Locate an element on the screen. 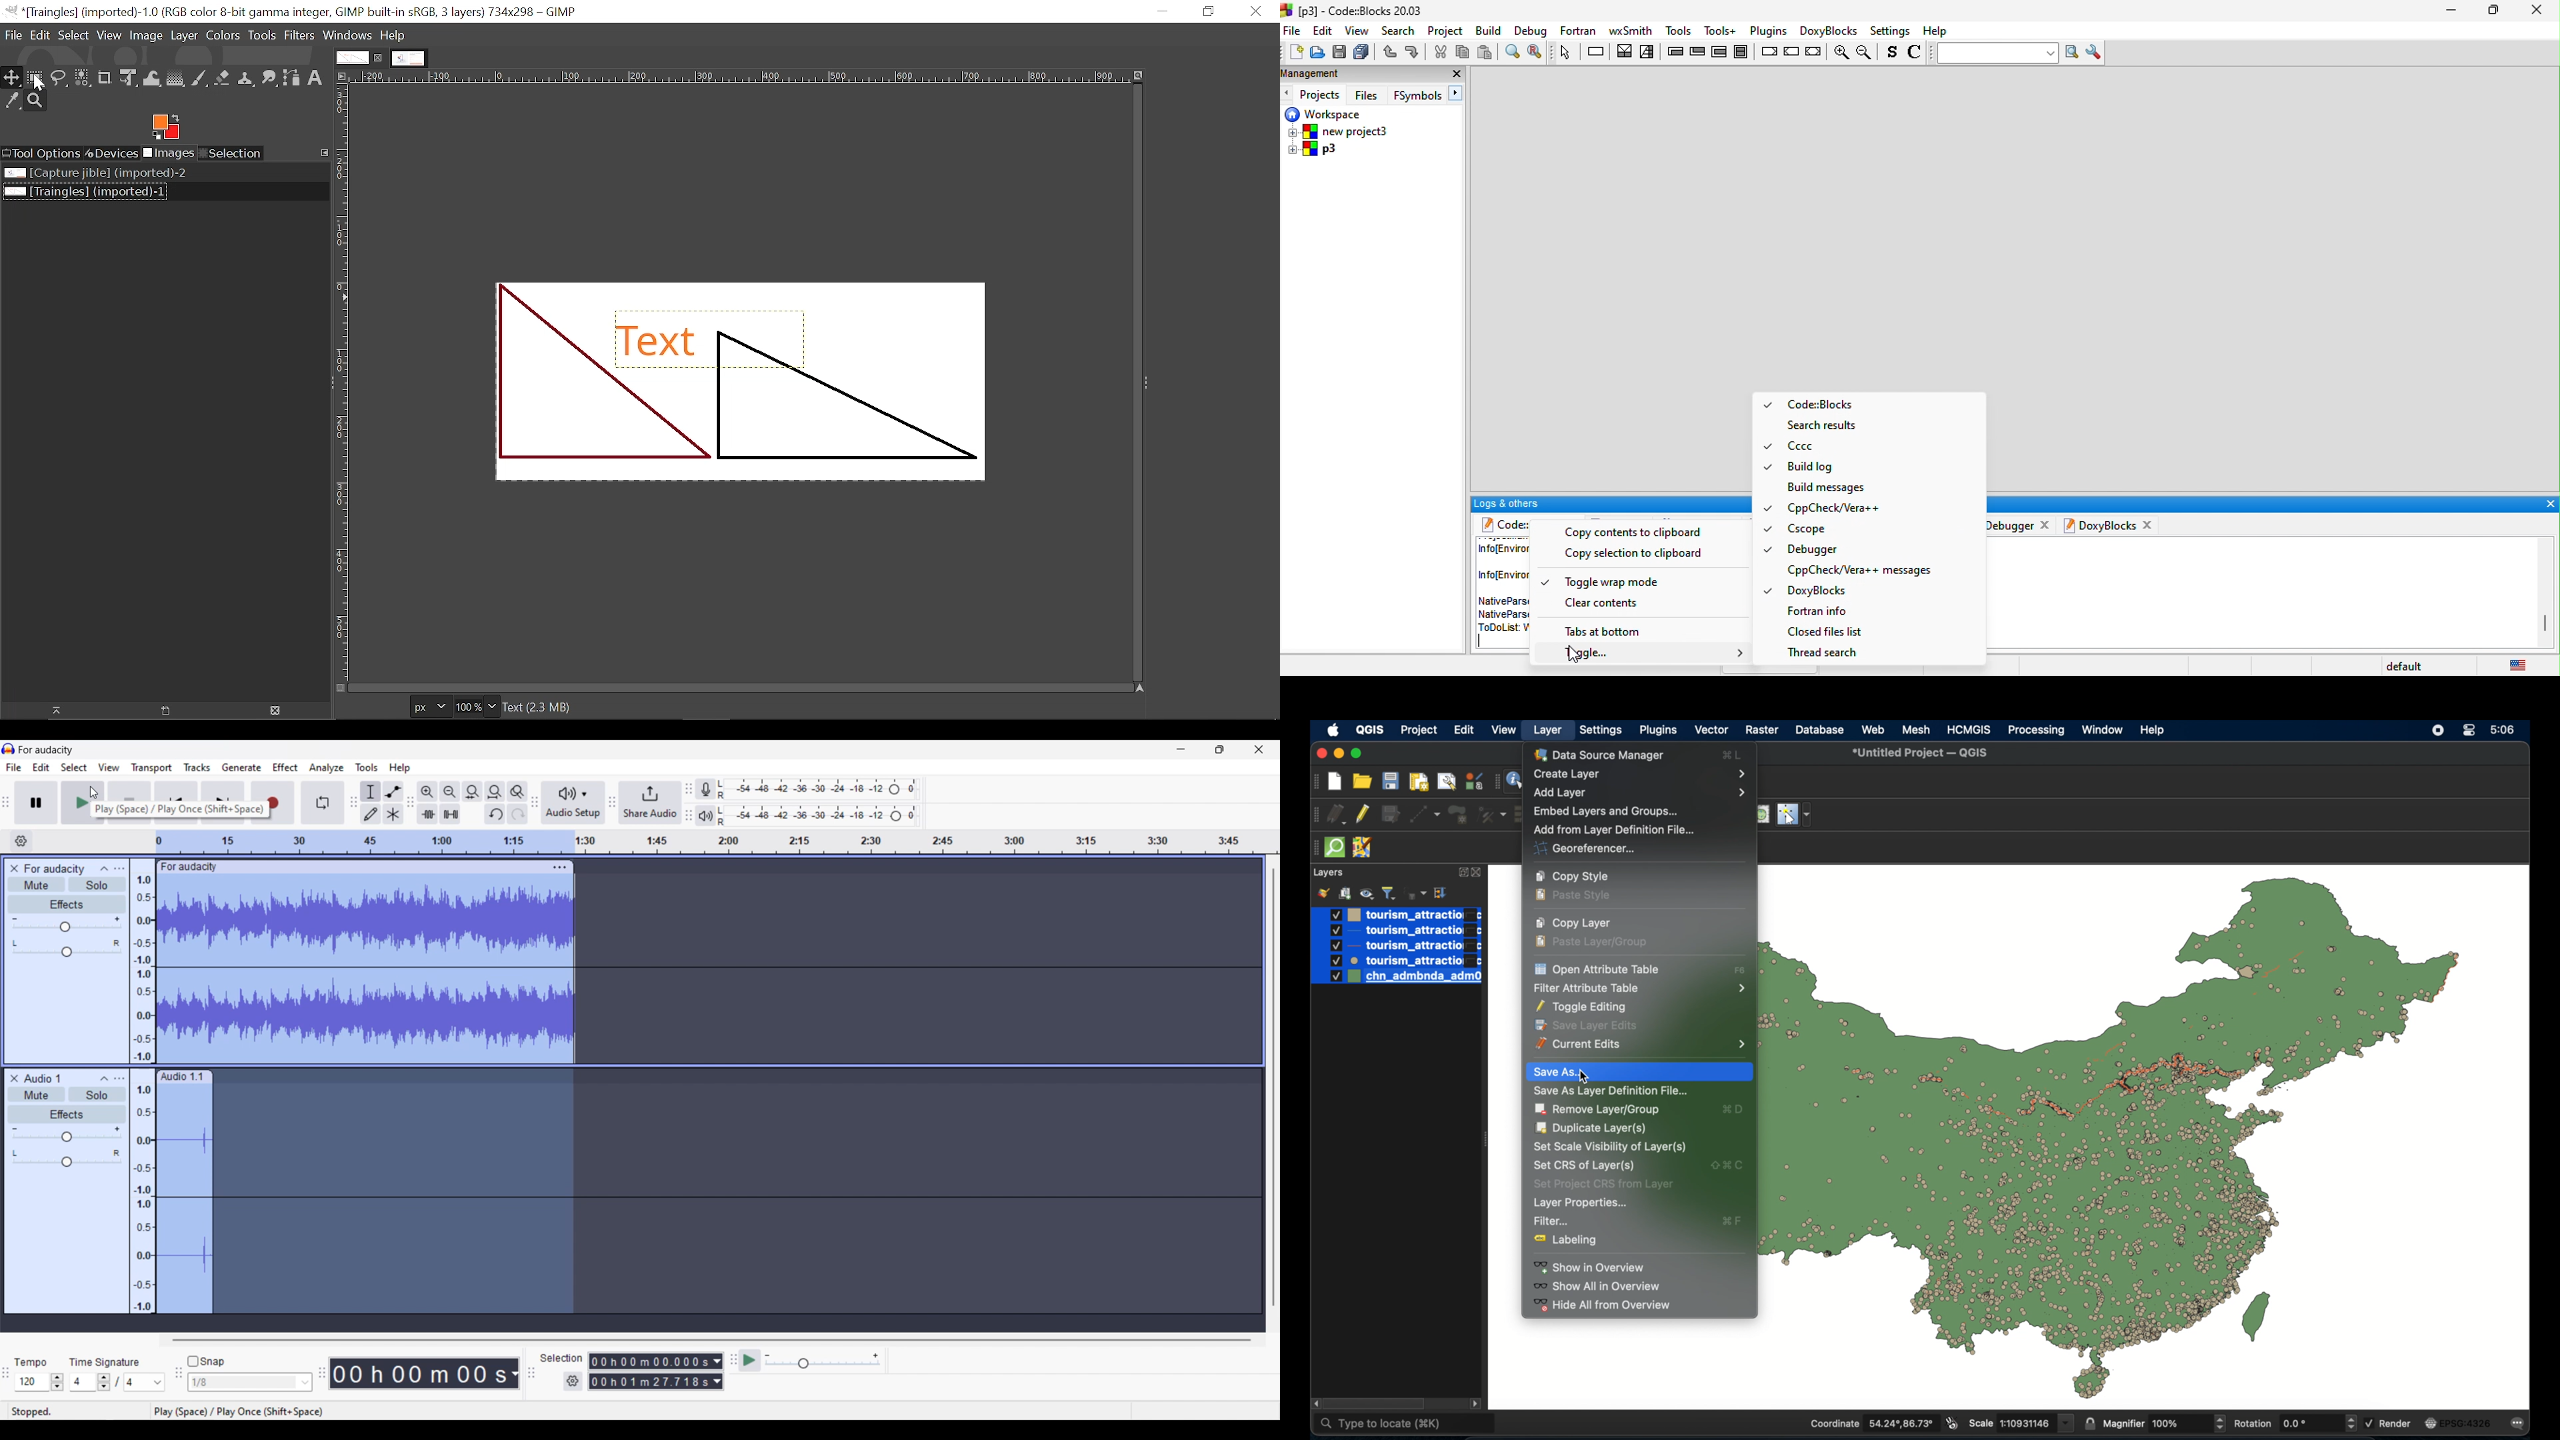  File is located at coordinates (13, 35).